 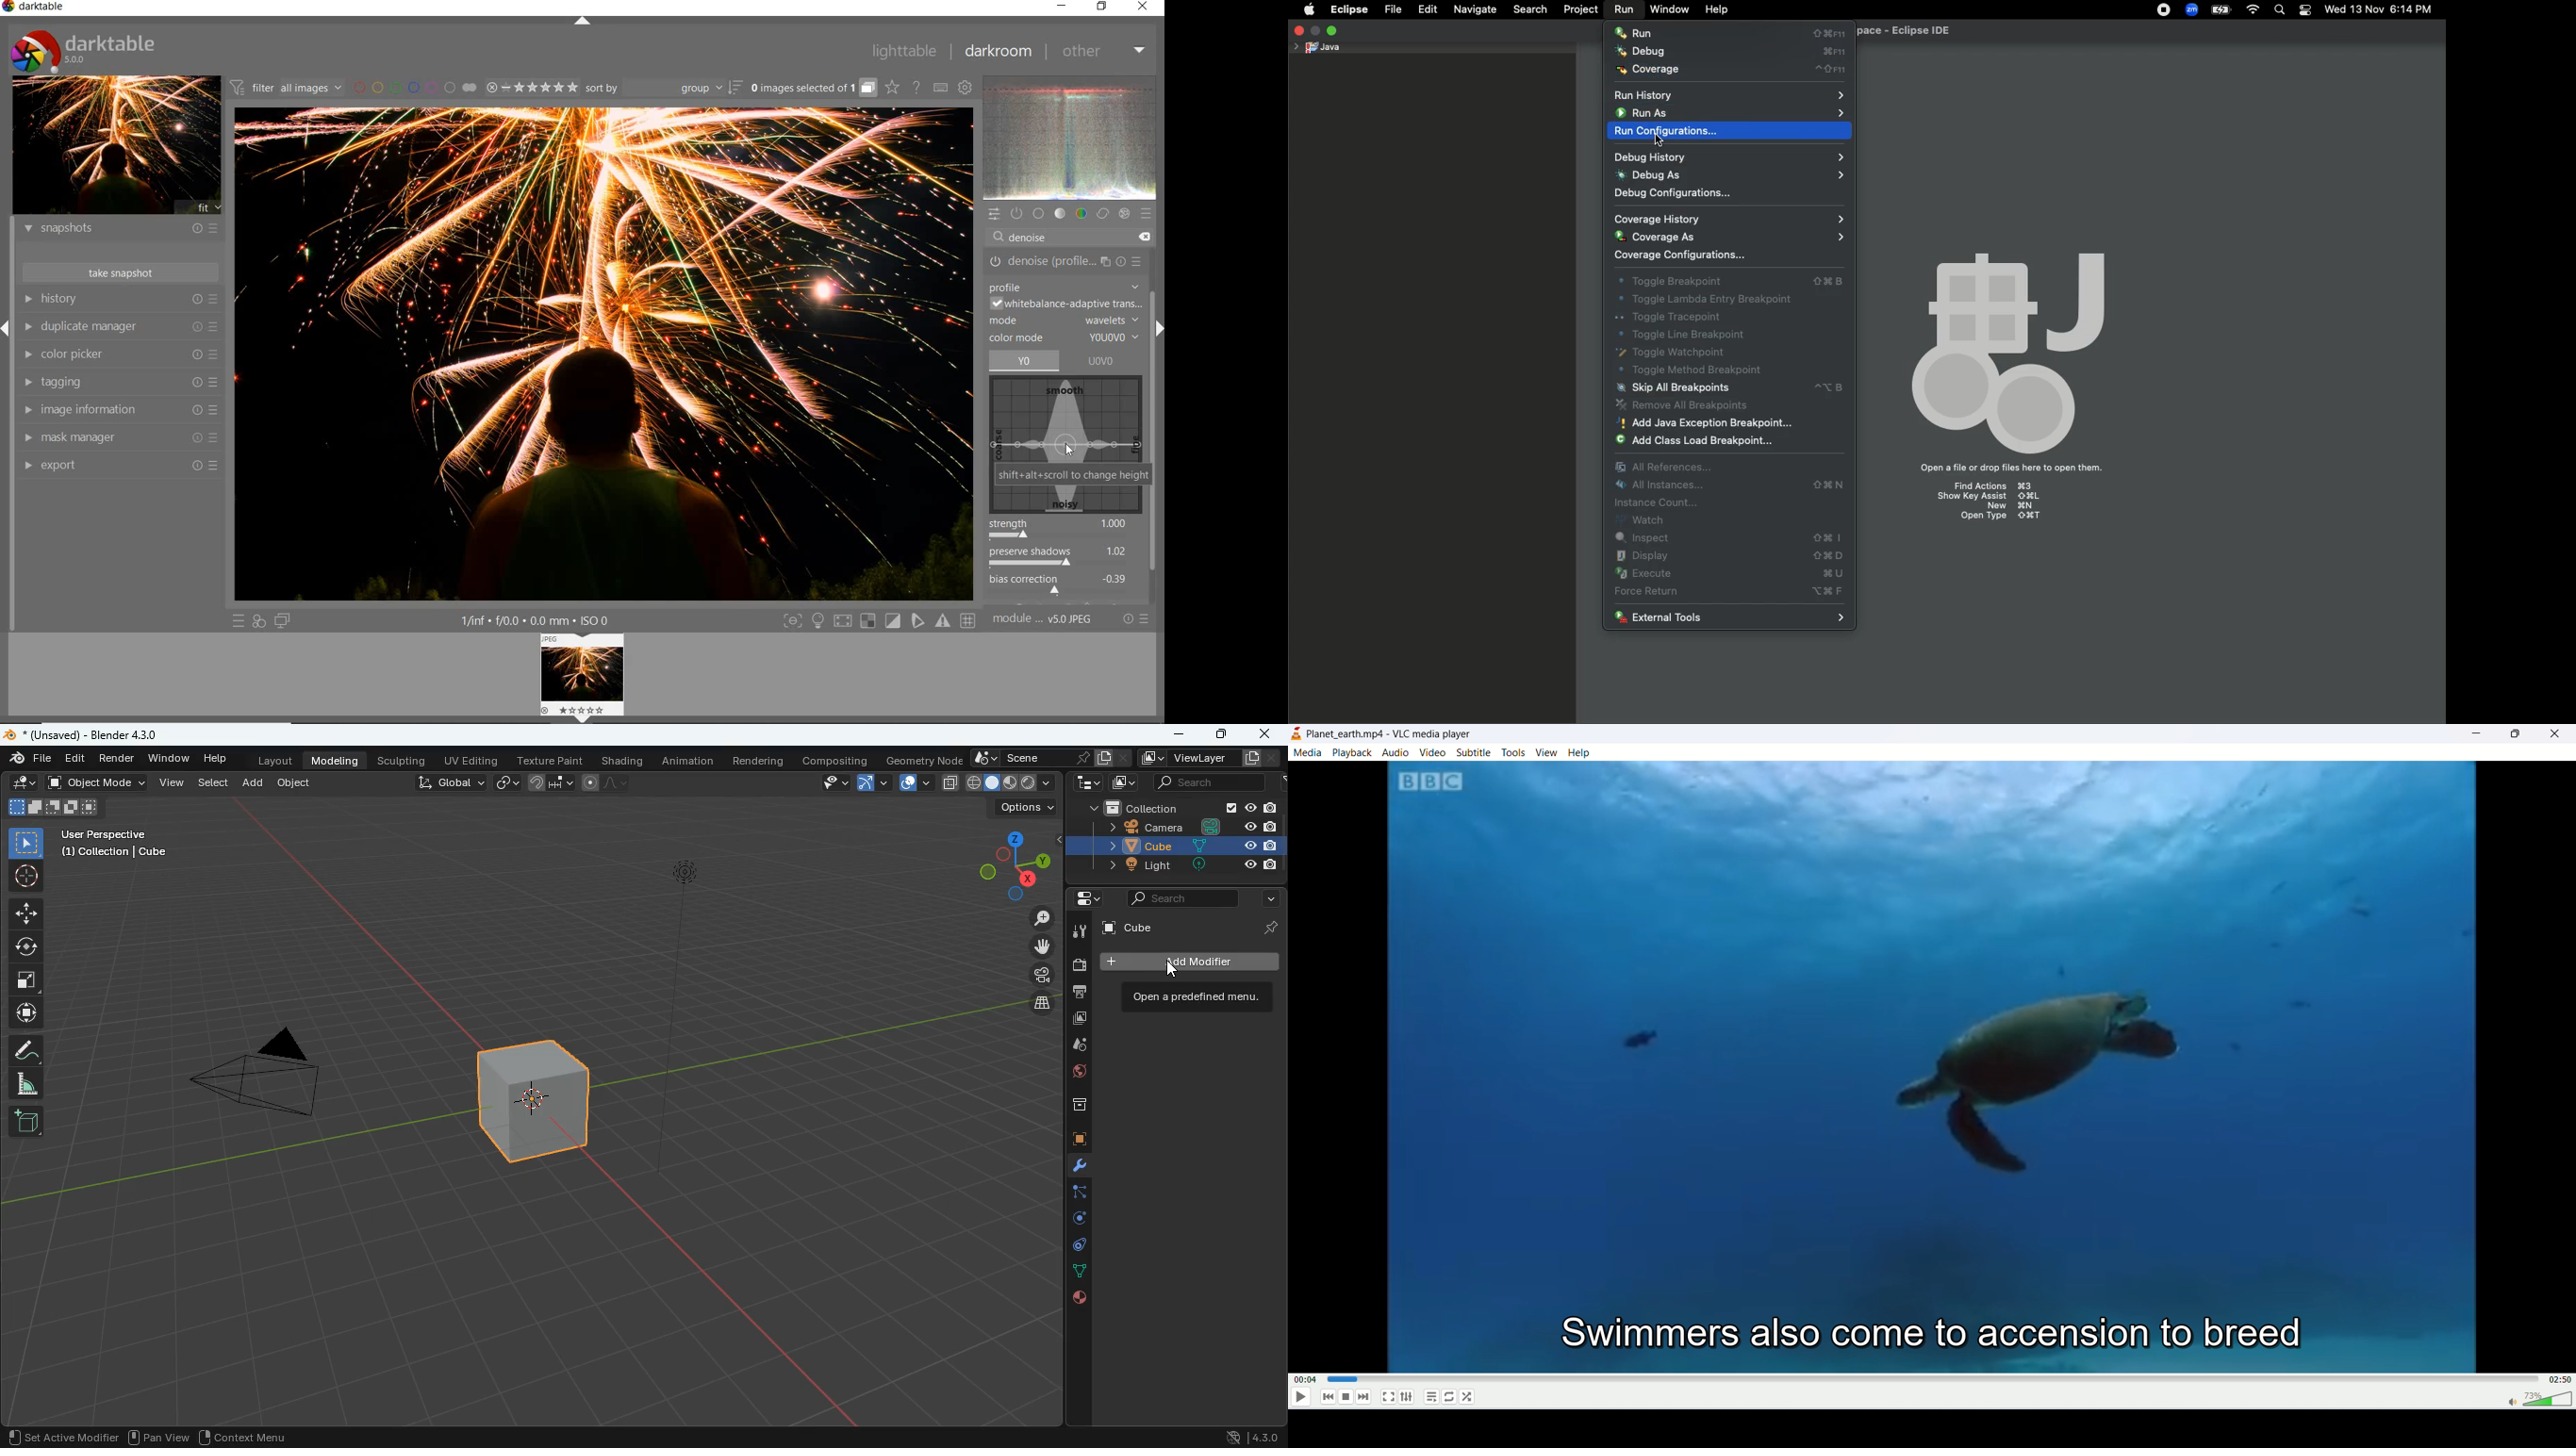 I want to click on correct, so click(x=1104, y=214).